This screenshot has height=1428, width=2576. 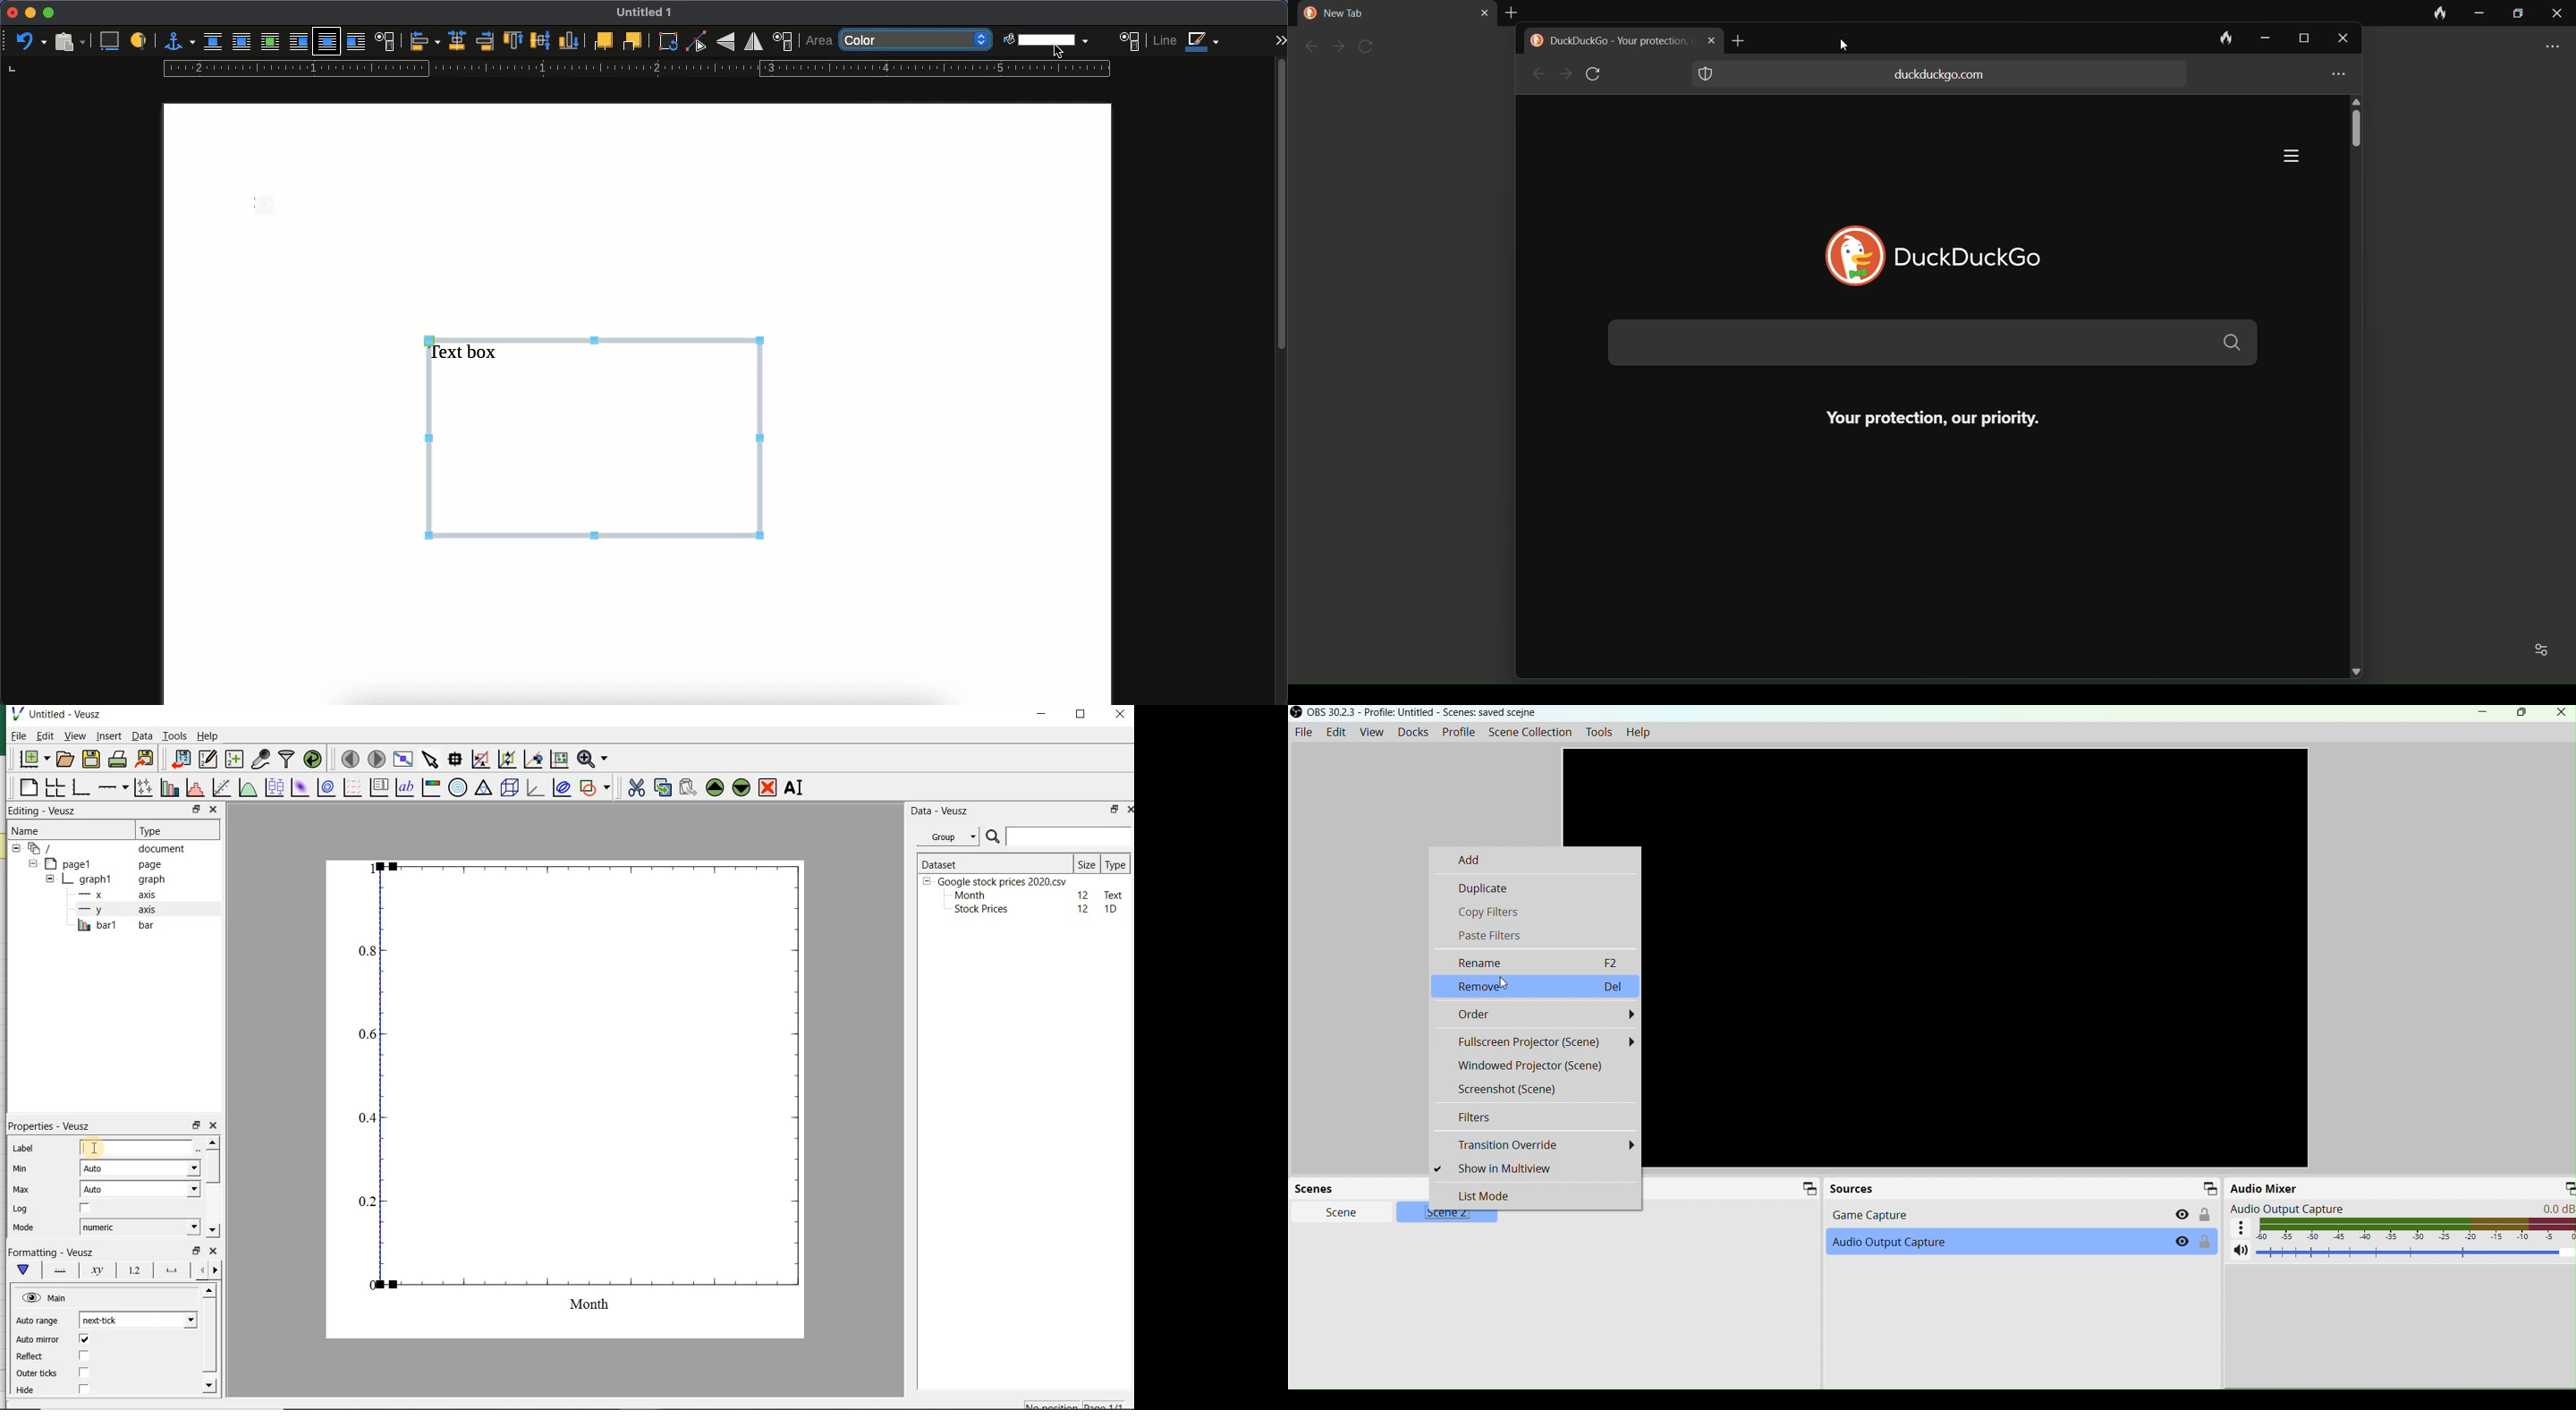 What do you see at coordinates (1536, 962) in the screenshot?
I see `Rename` at bounding box center [1536, 962].